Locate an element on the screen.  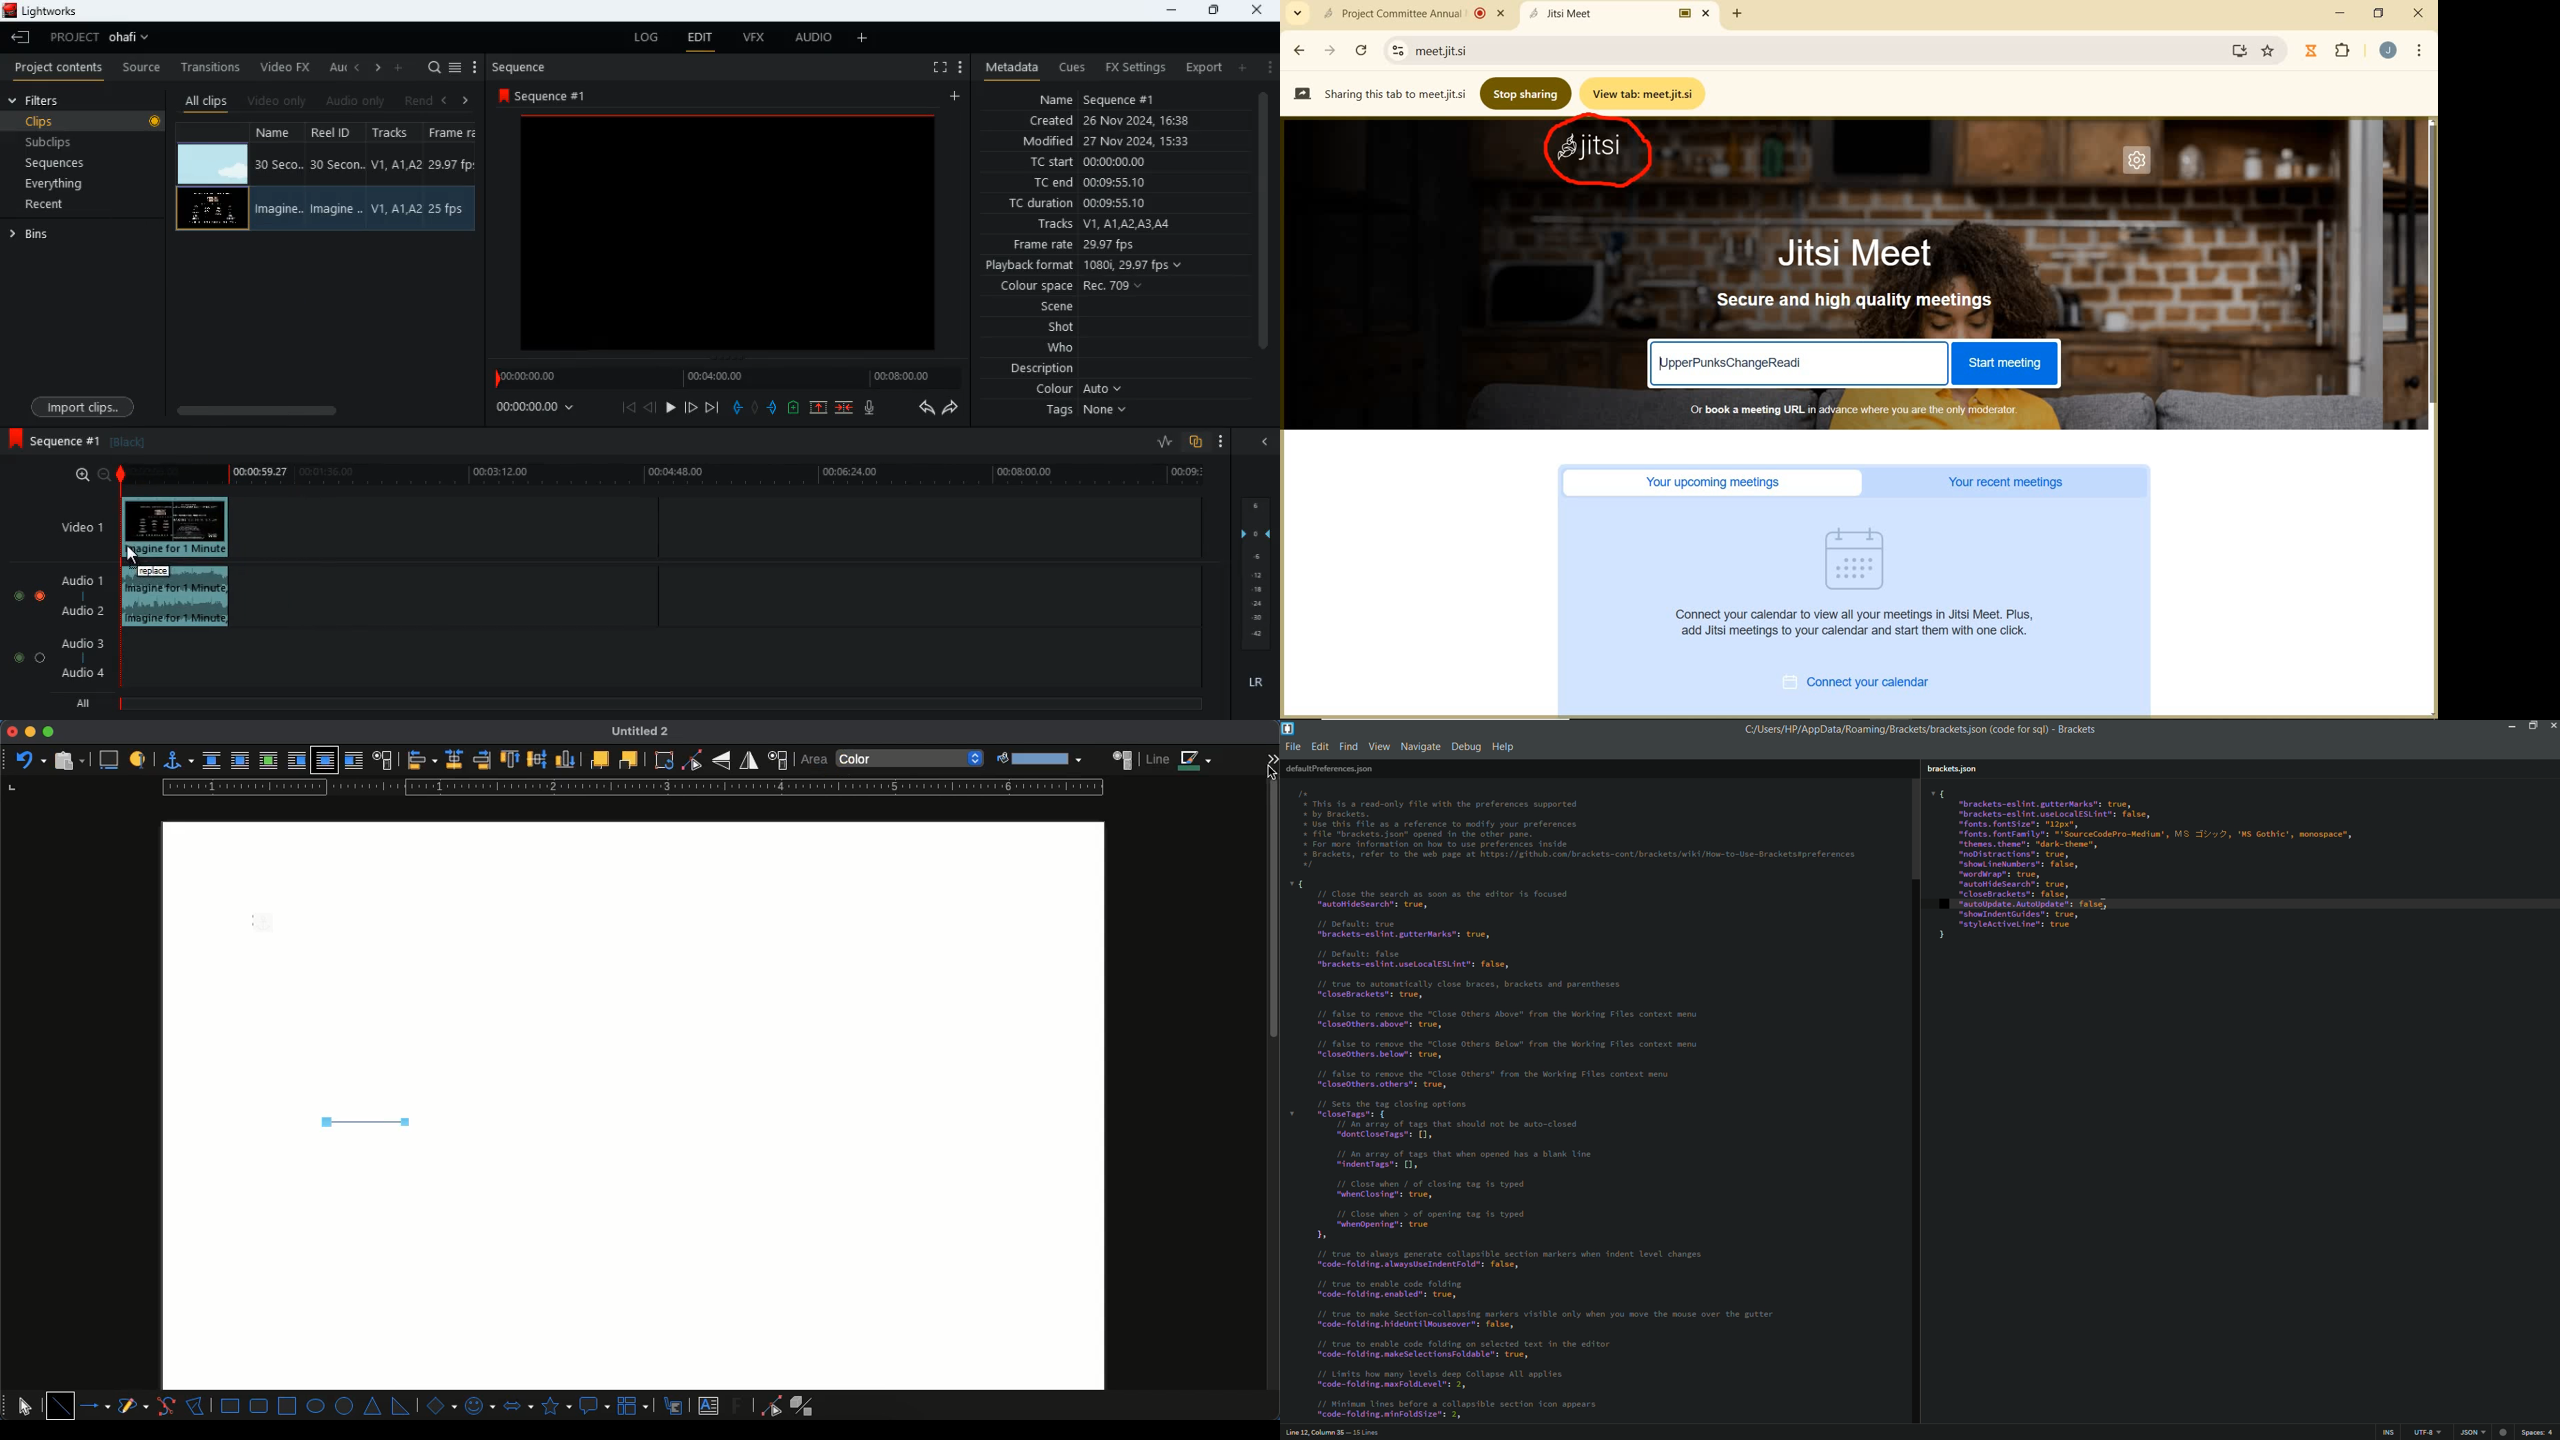
cursor is located at coordinates (1274, 774).